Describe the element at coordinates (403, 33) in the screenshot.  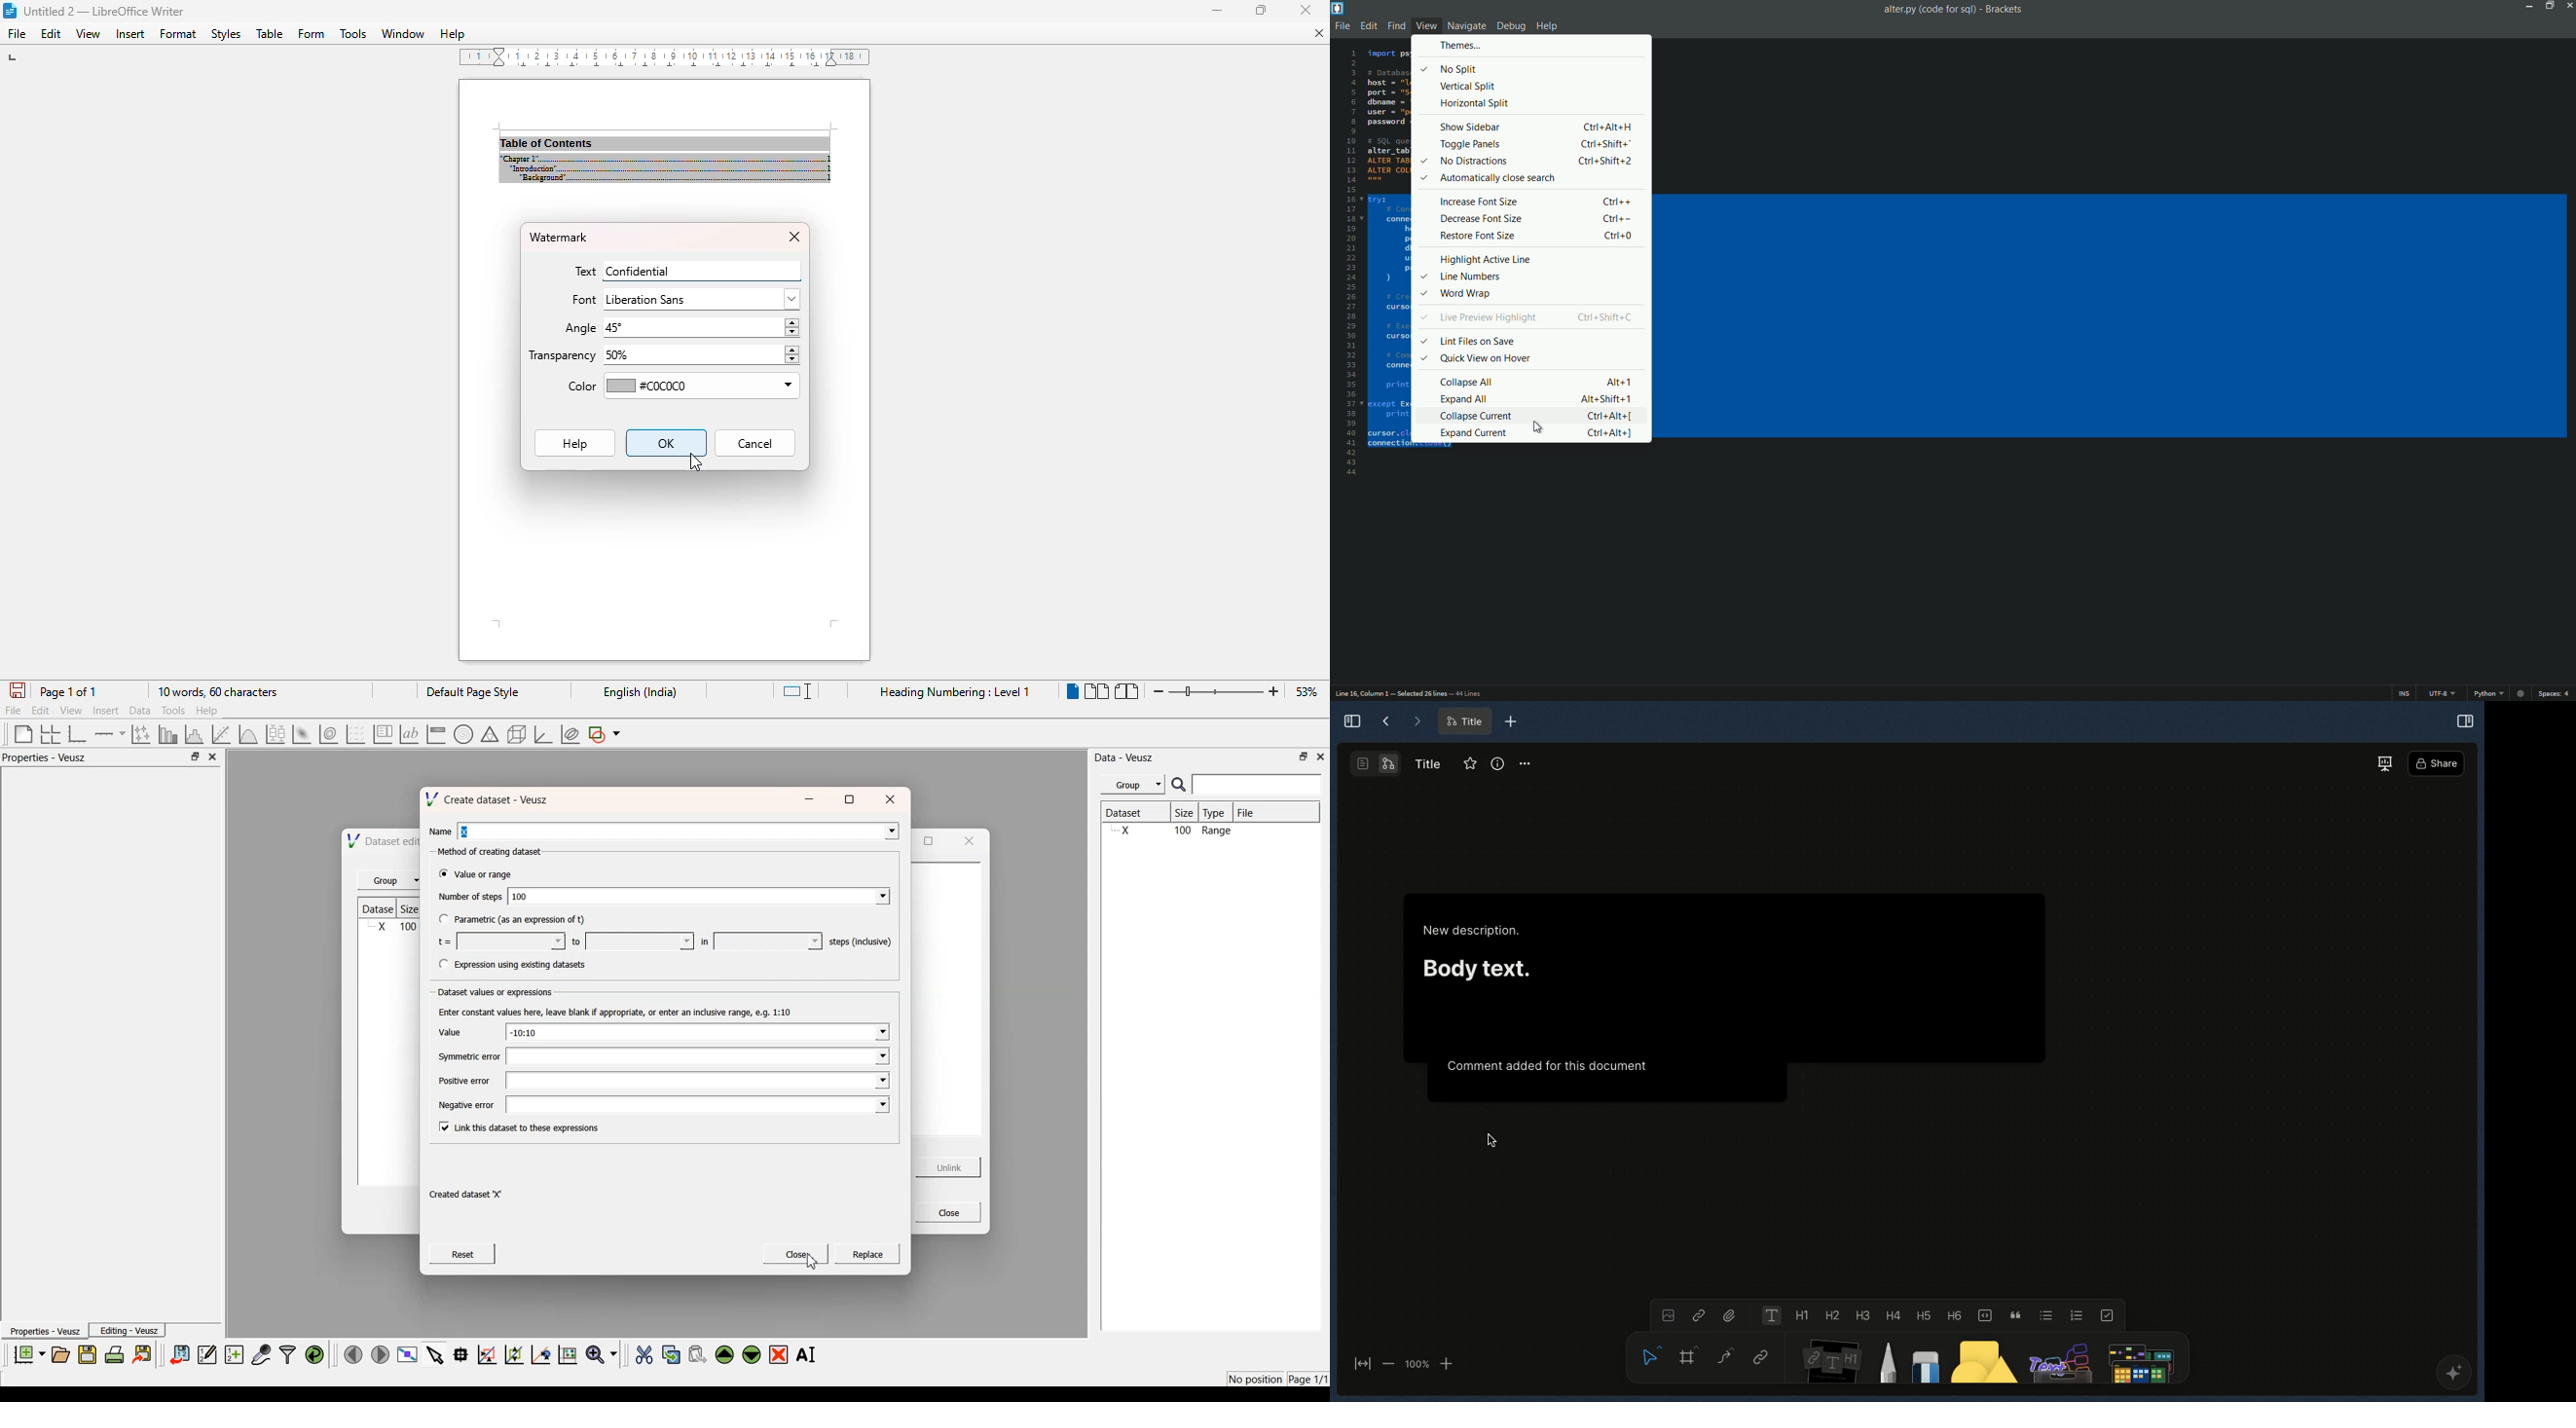
I see `window` at that location.